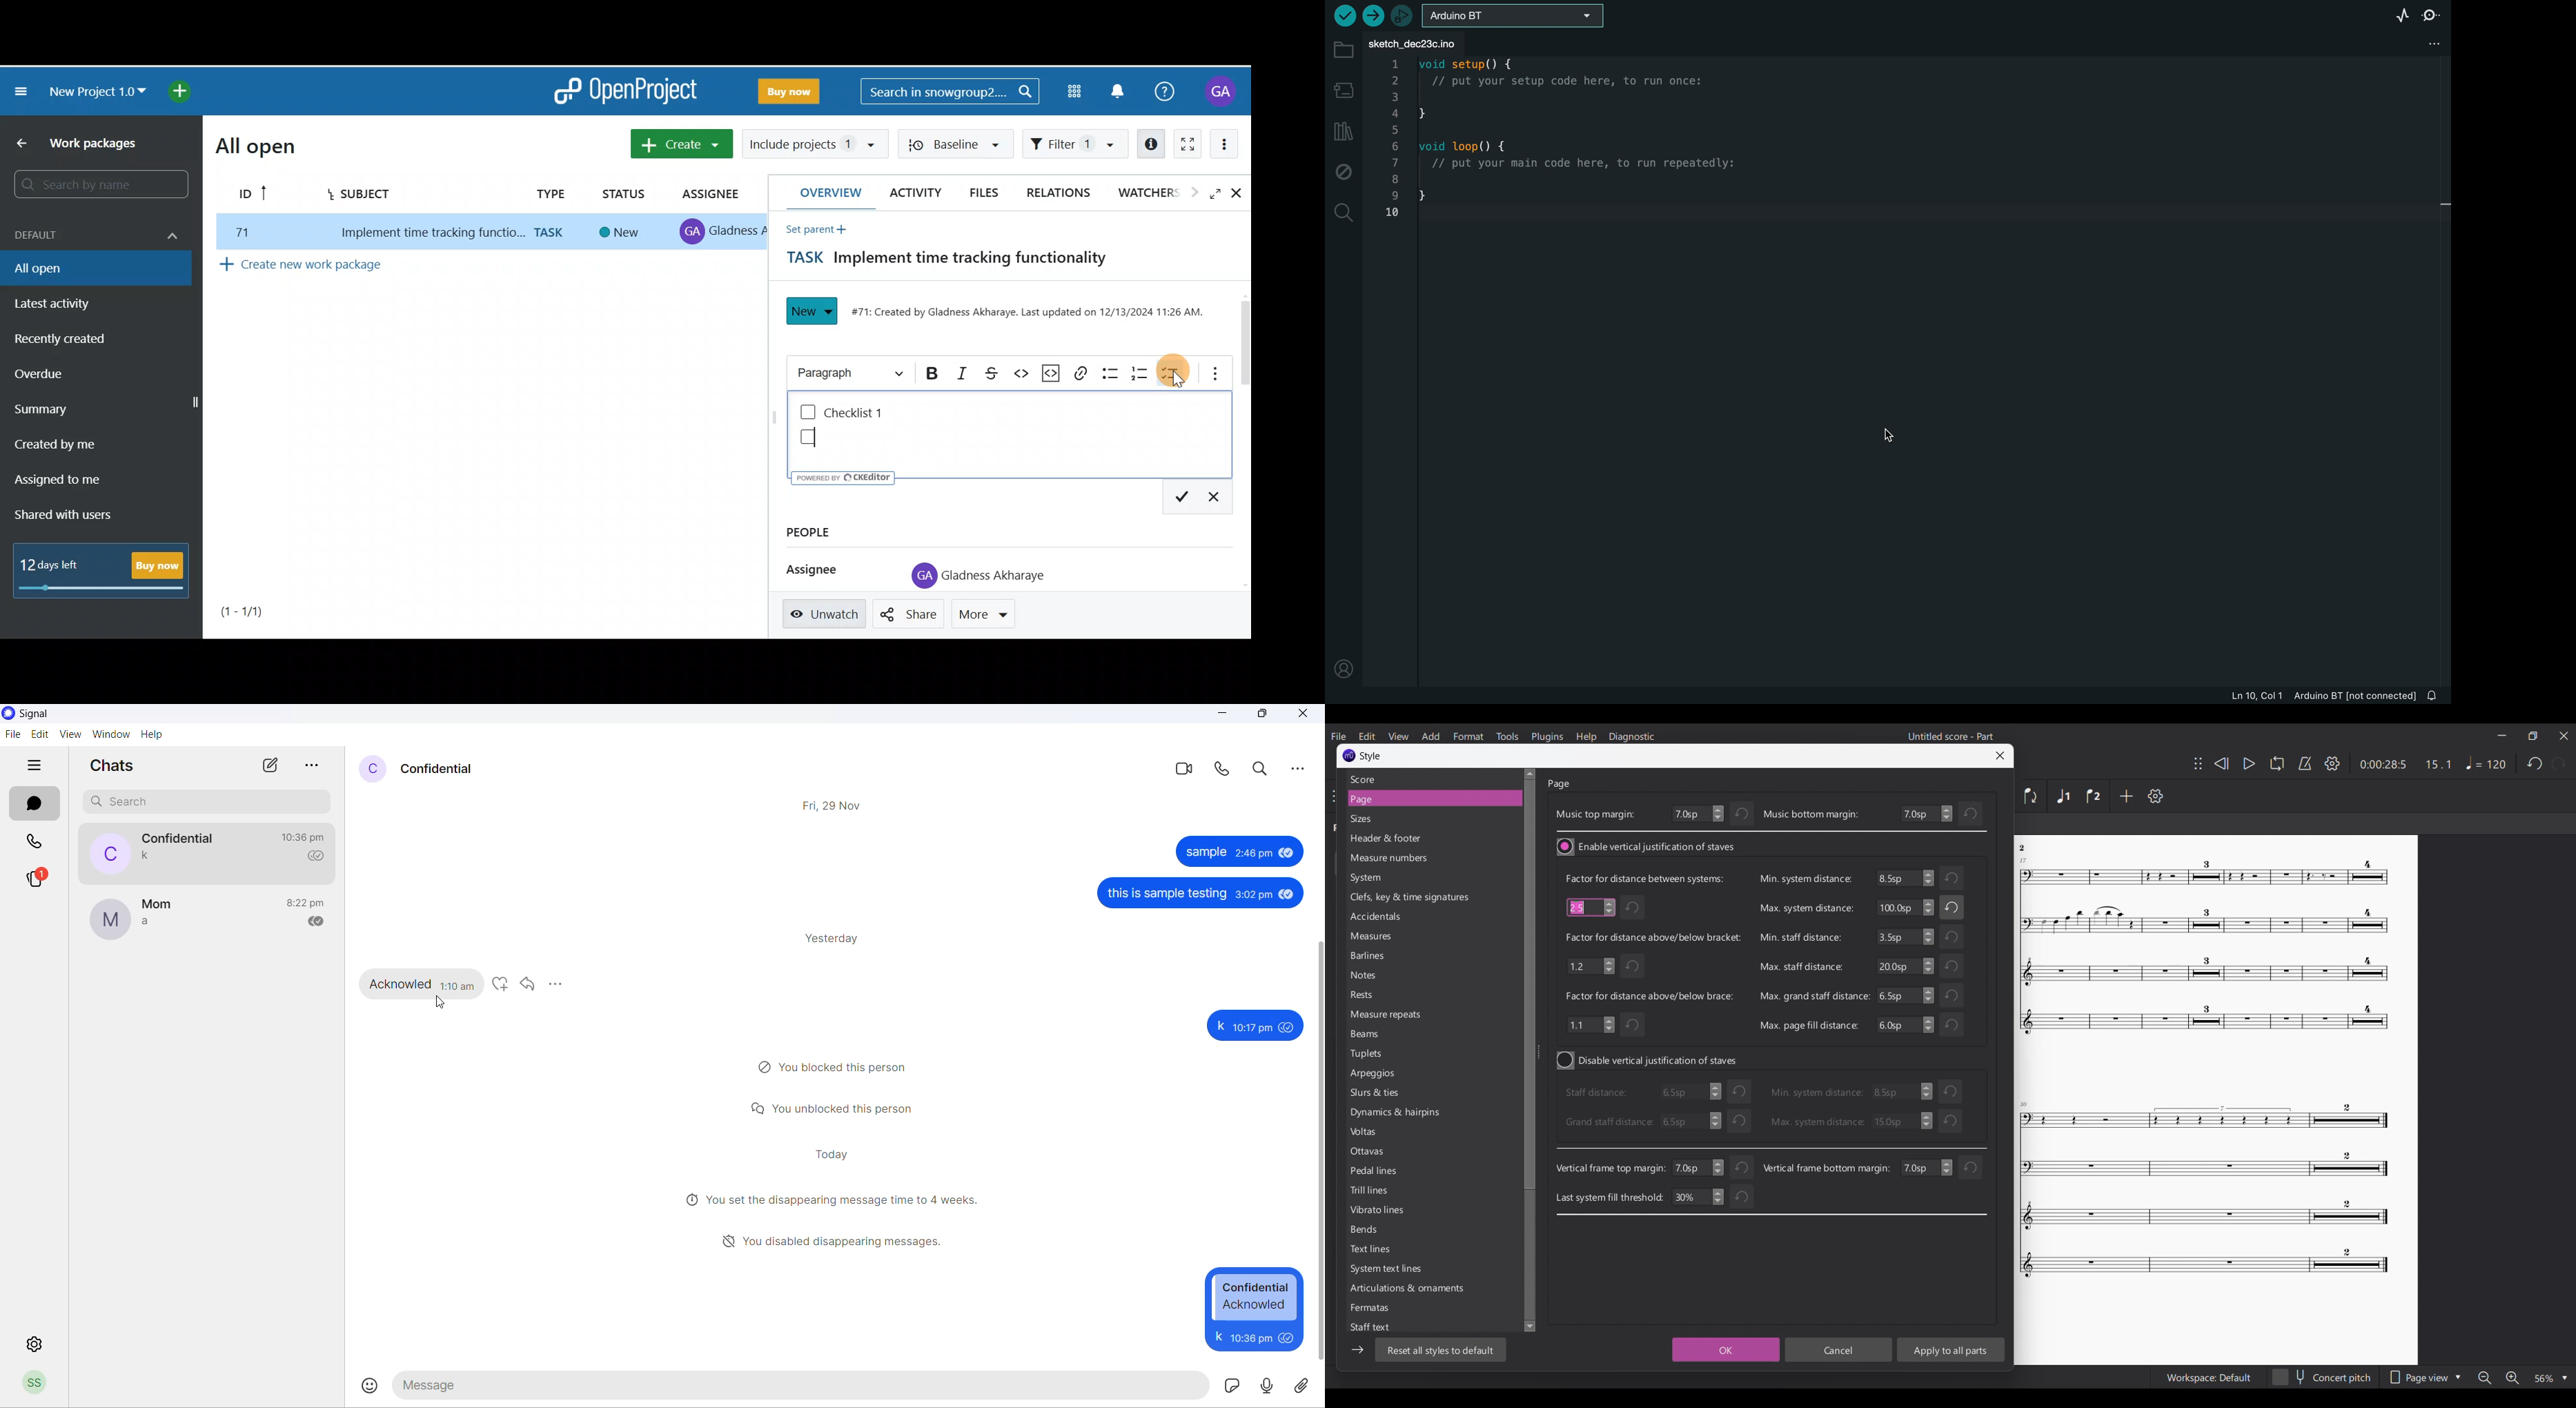  I want to click on change value, so click(1926, 1167).